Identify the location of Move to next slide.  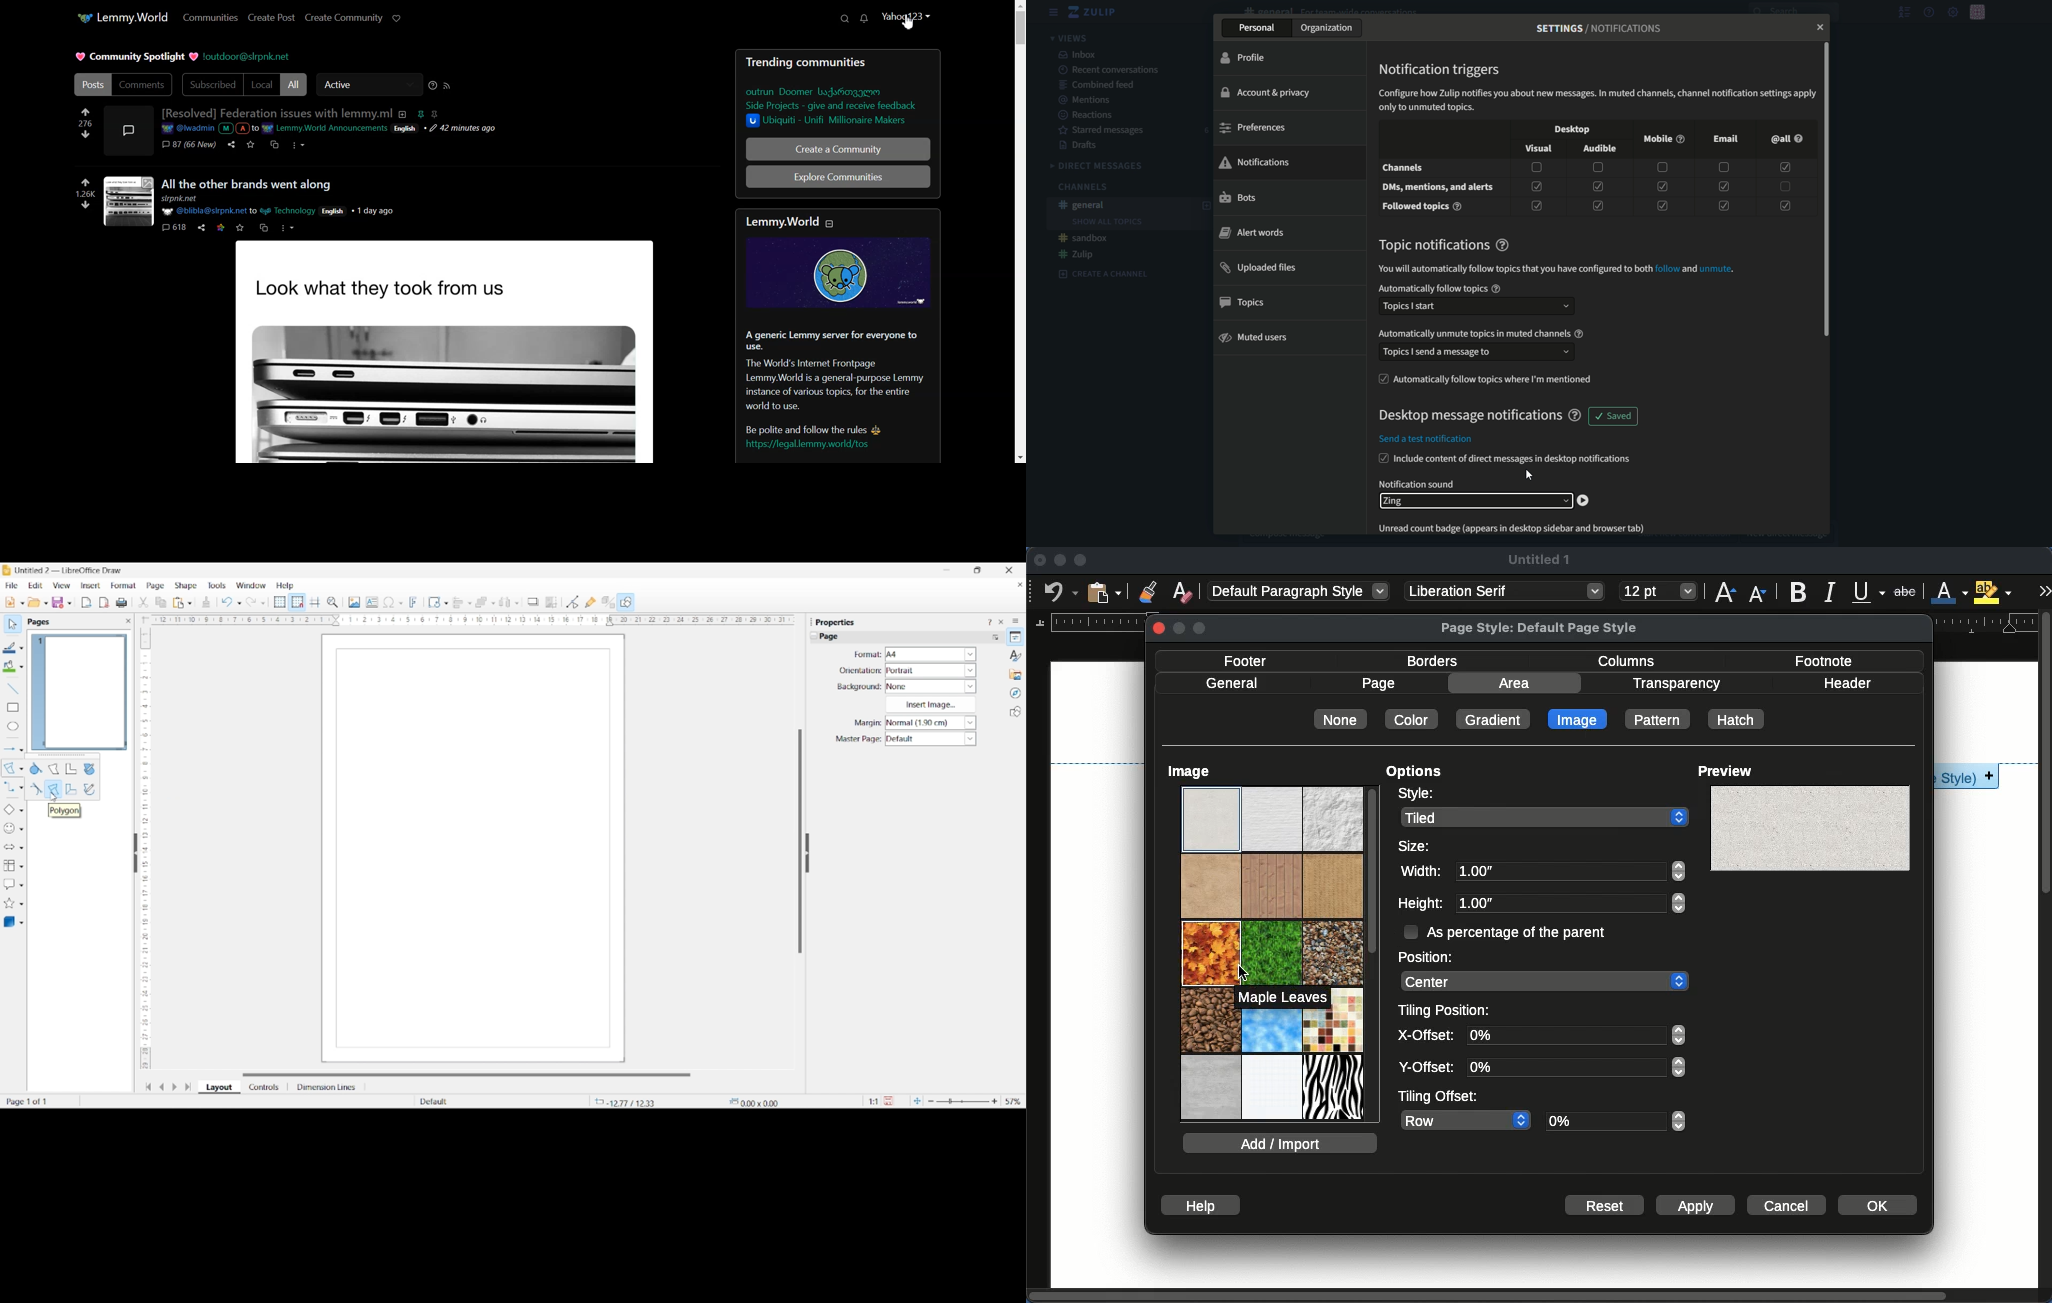
(174, 1087).